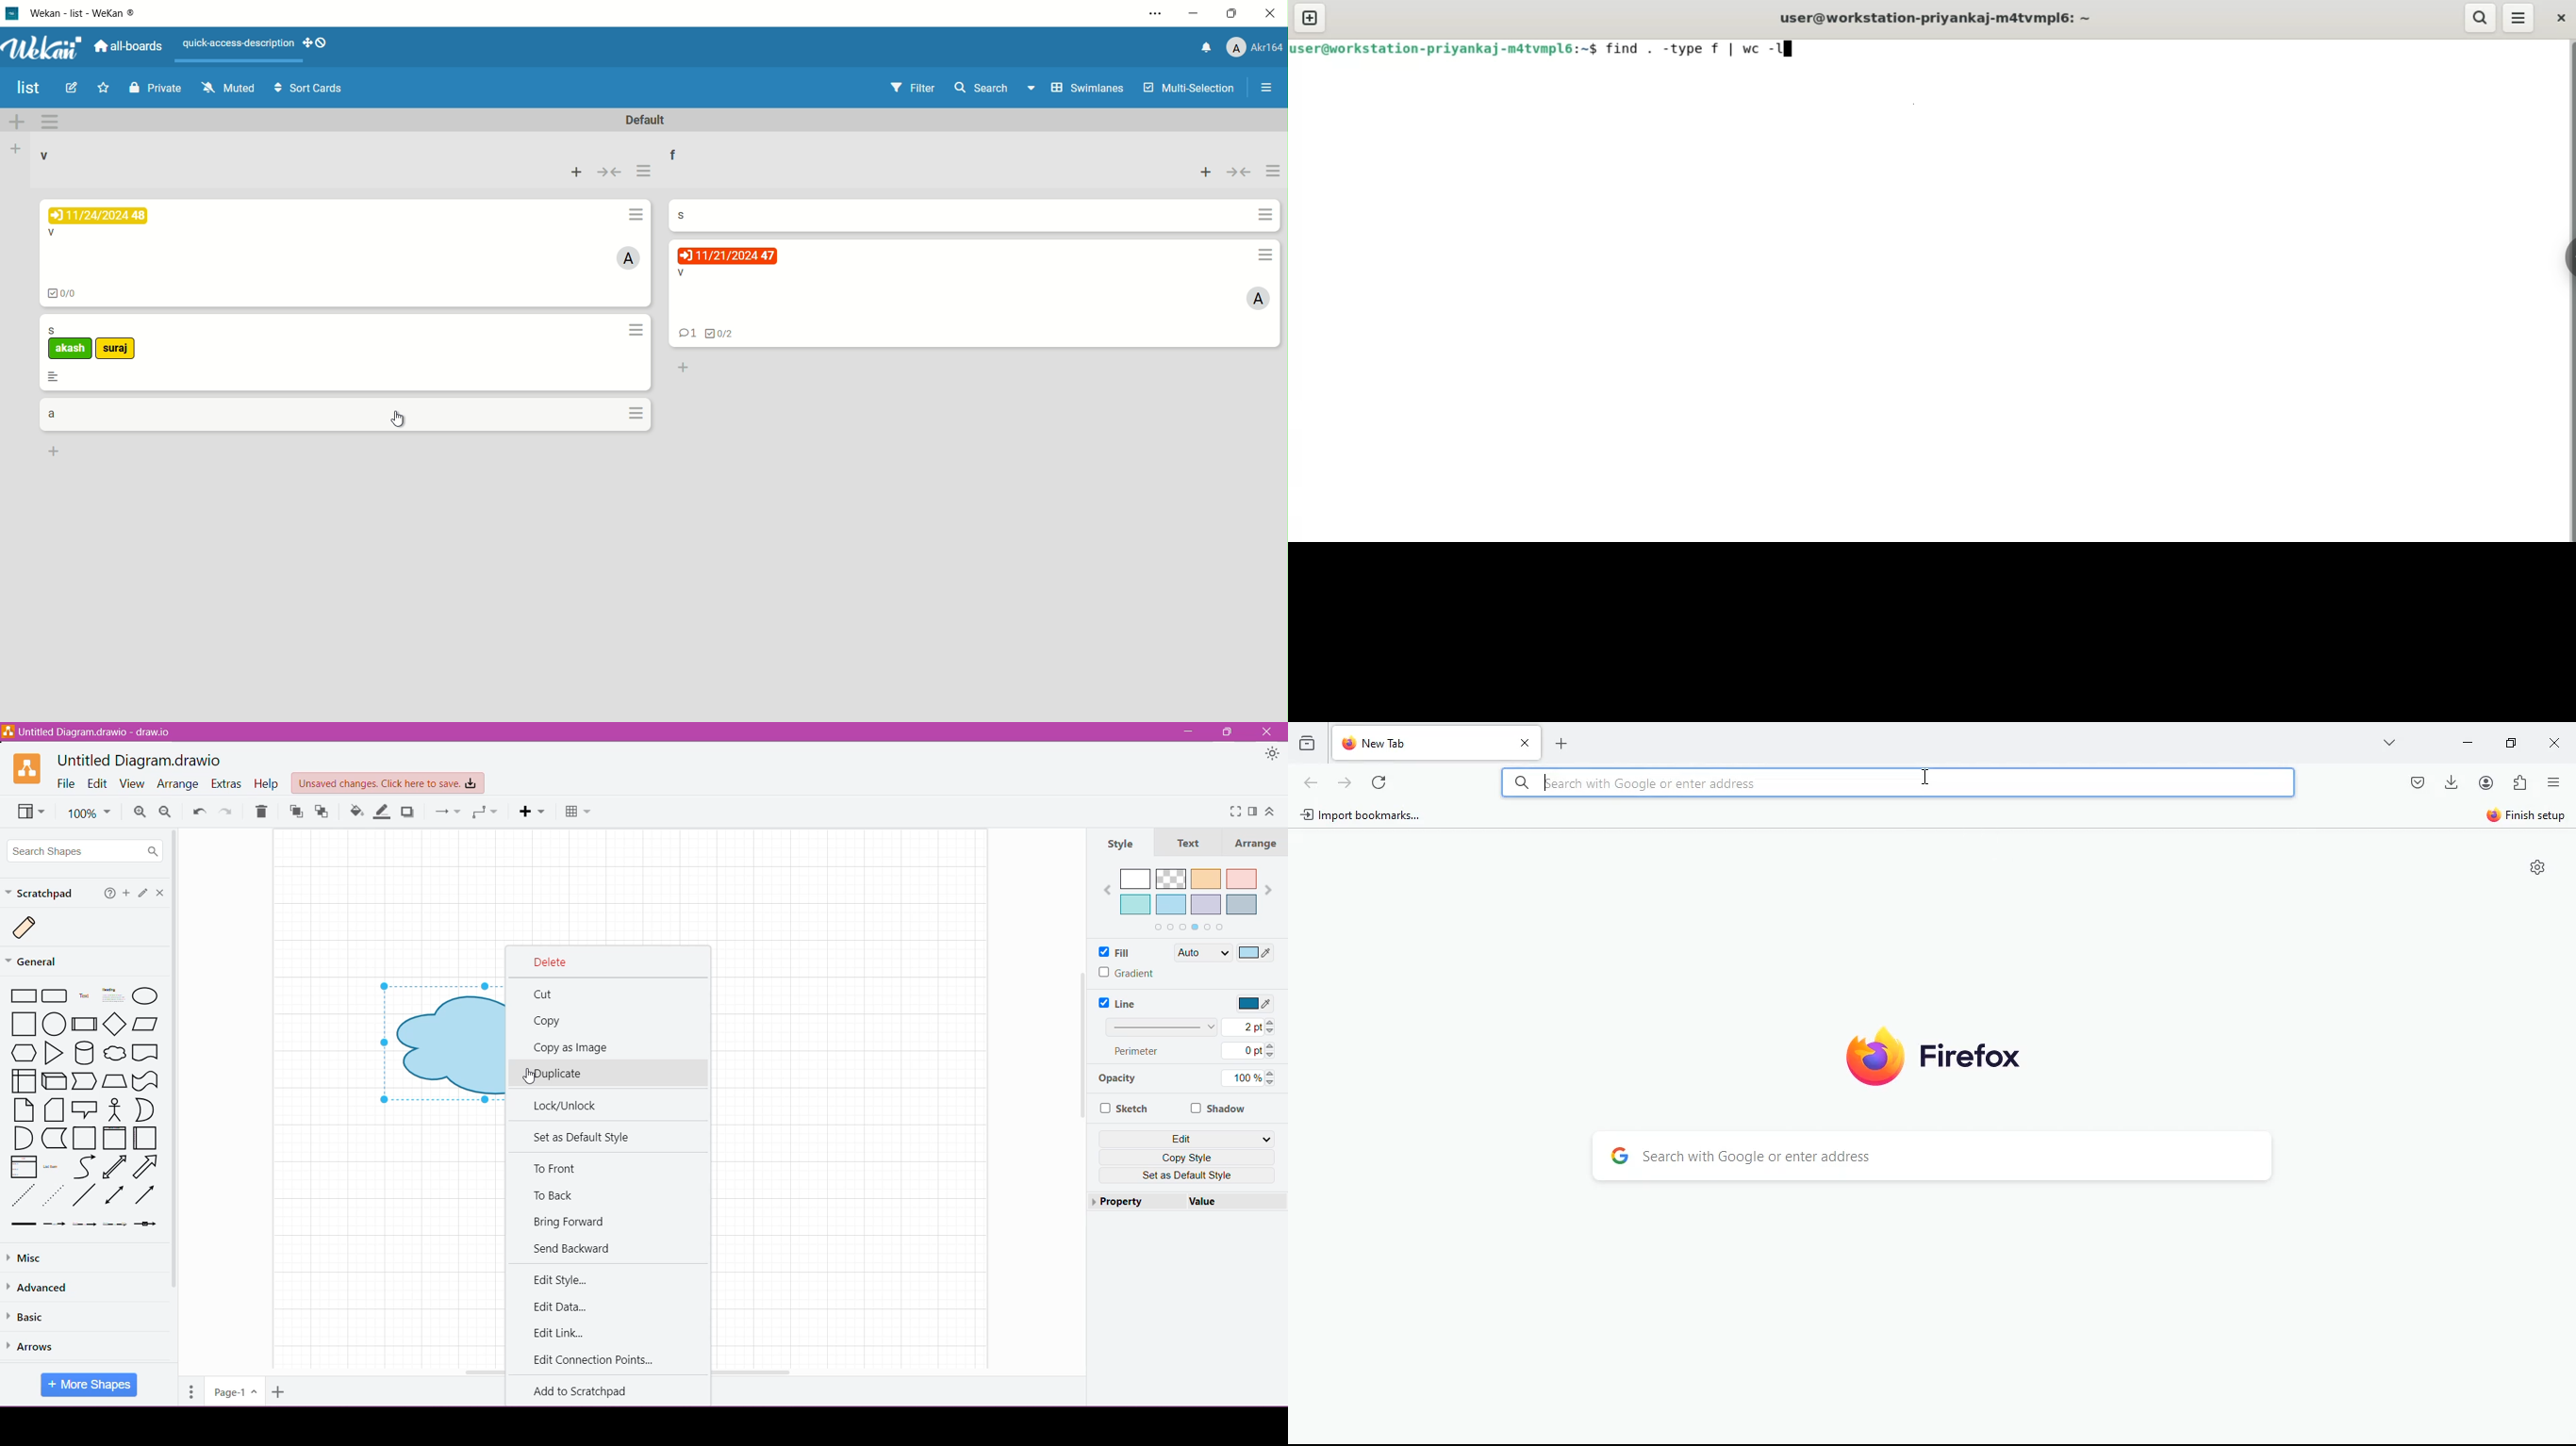 This screenshot has height=1456, width=2576. What do you see at coordinates (233, 1392) in the screenshot?
I see `Page-1` at bounding box center [233, 1392].